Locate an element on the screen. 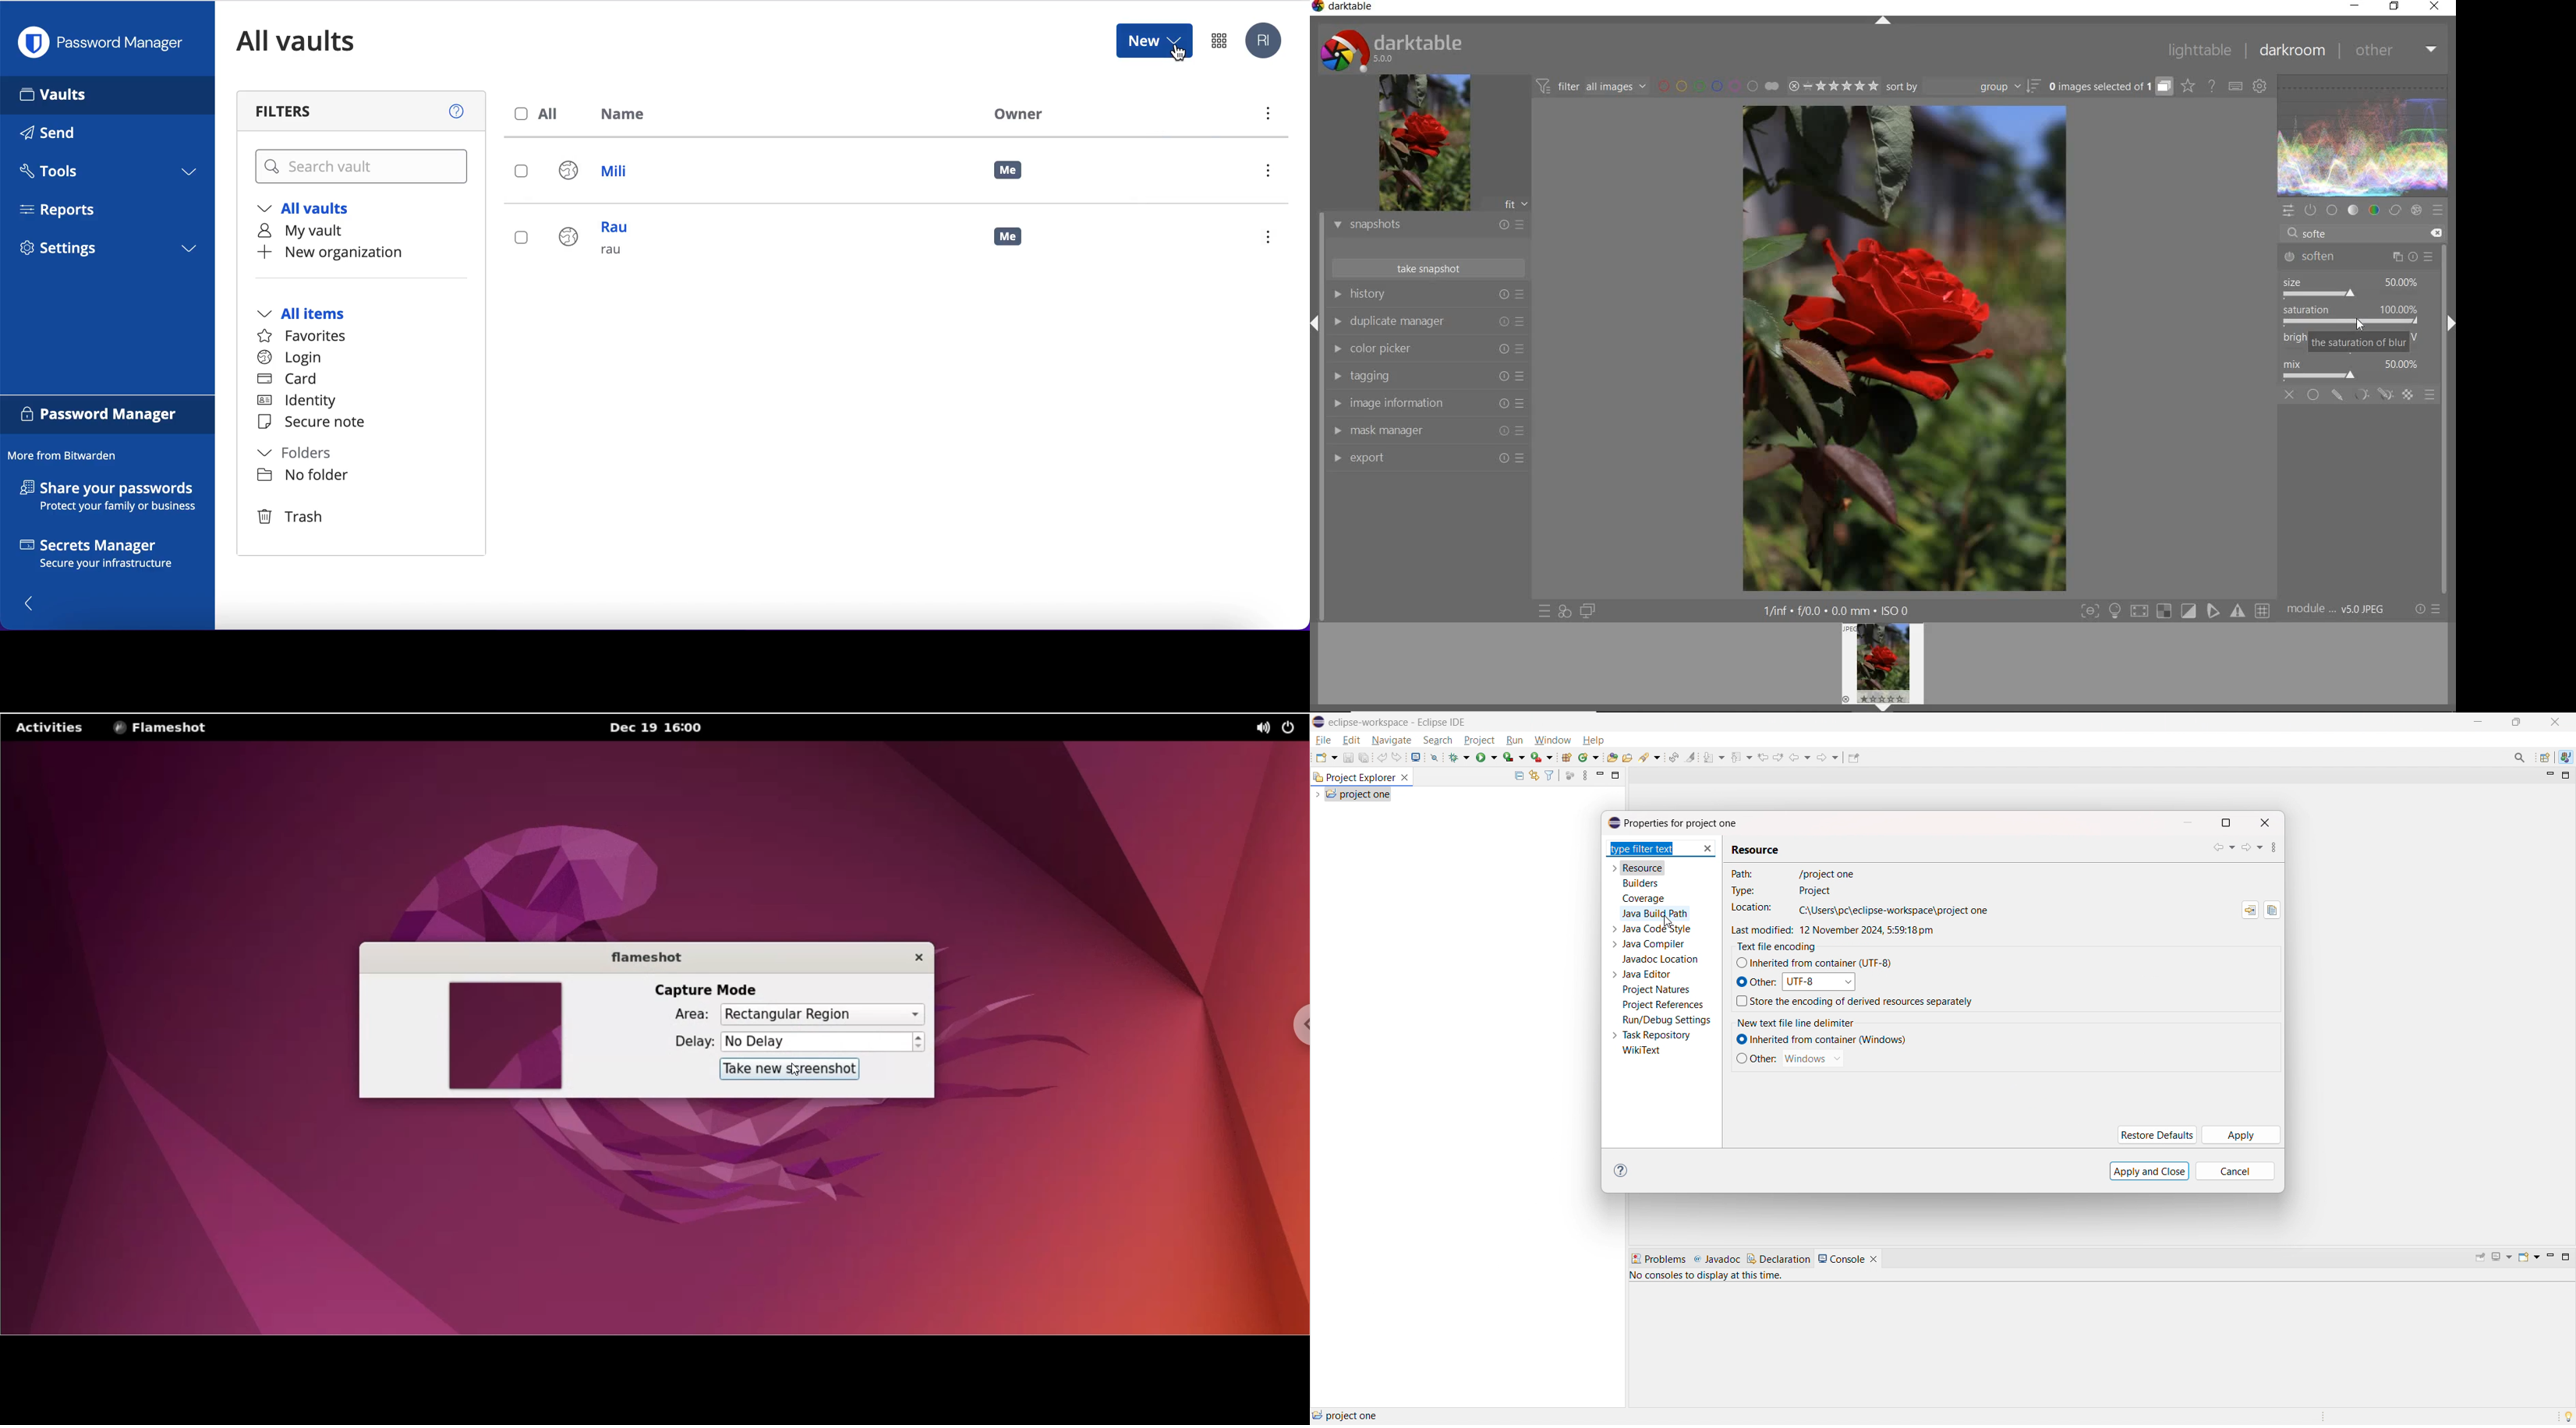 The height and width of the screenshot is (1428, 2576). correct is located at coordinates (2395, 211).